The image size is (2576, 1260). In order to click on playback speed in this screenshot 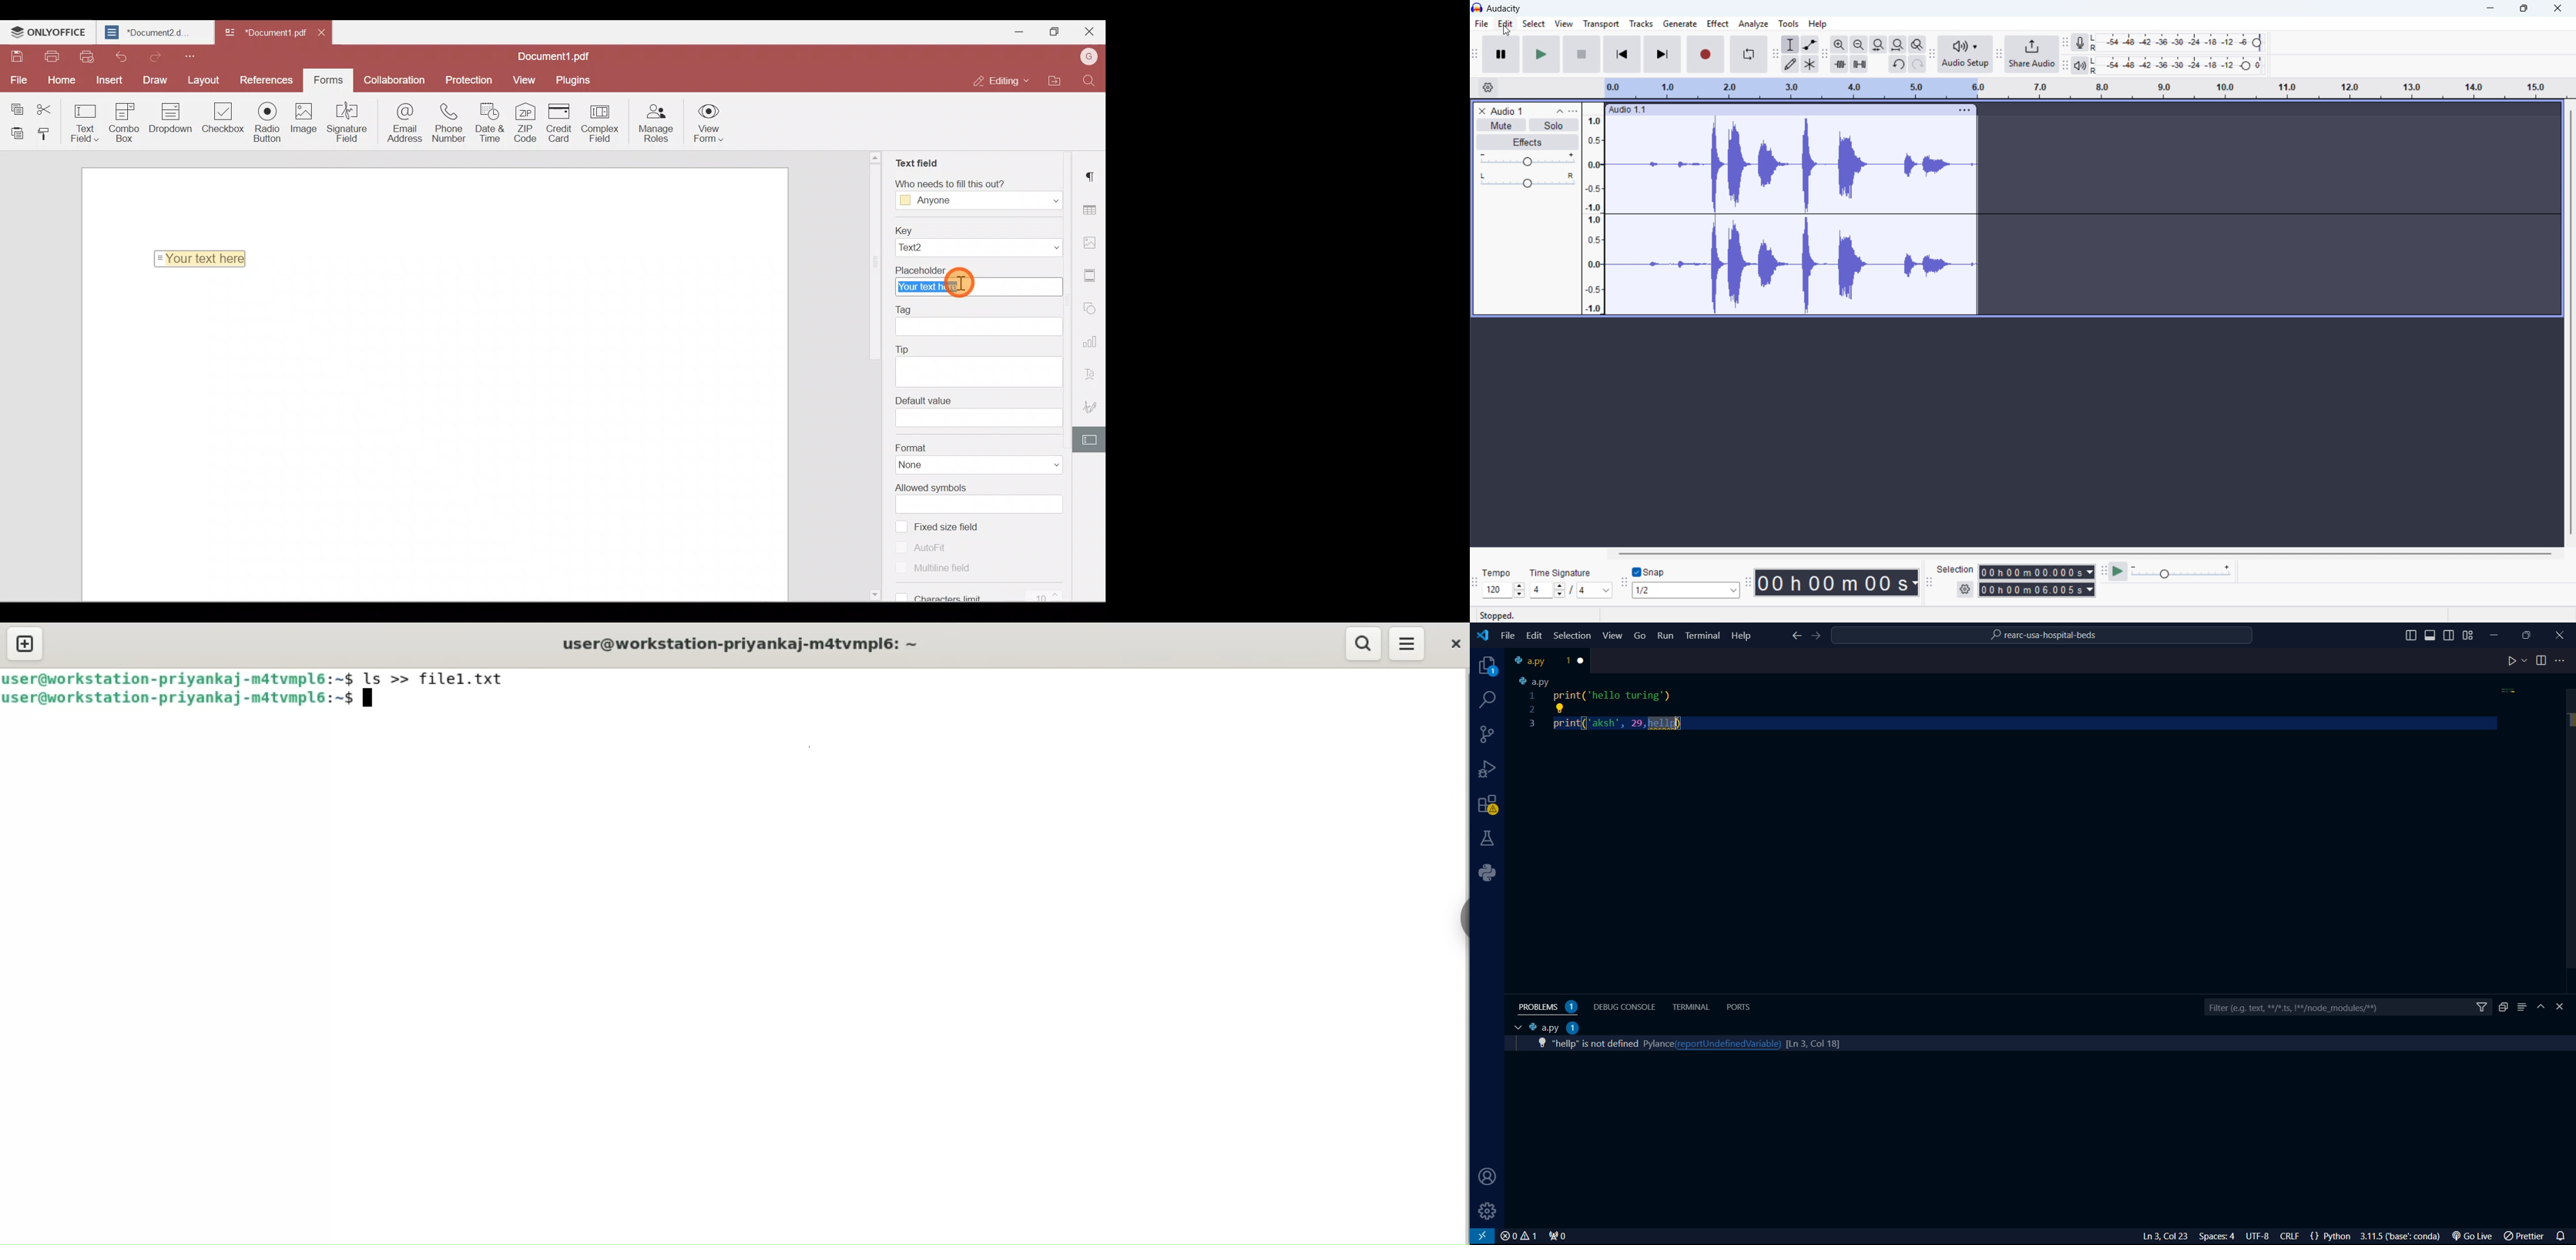, I will do `click(2182, 572)`.